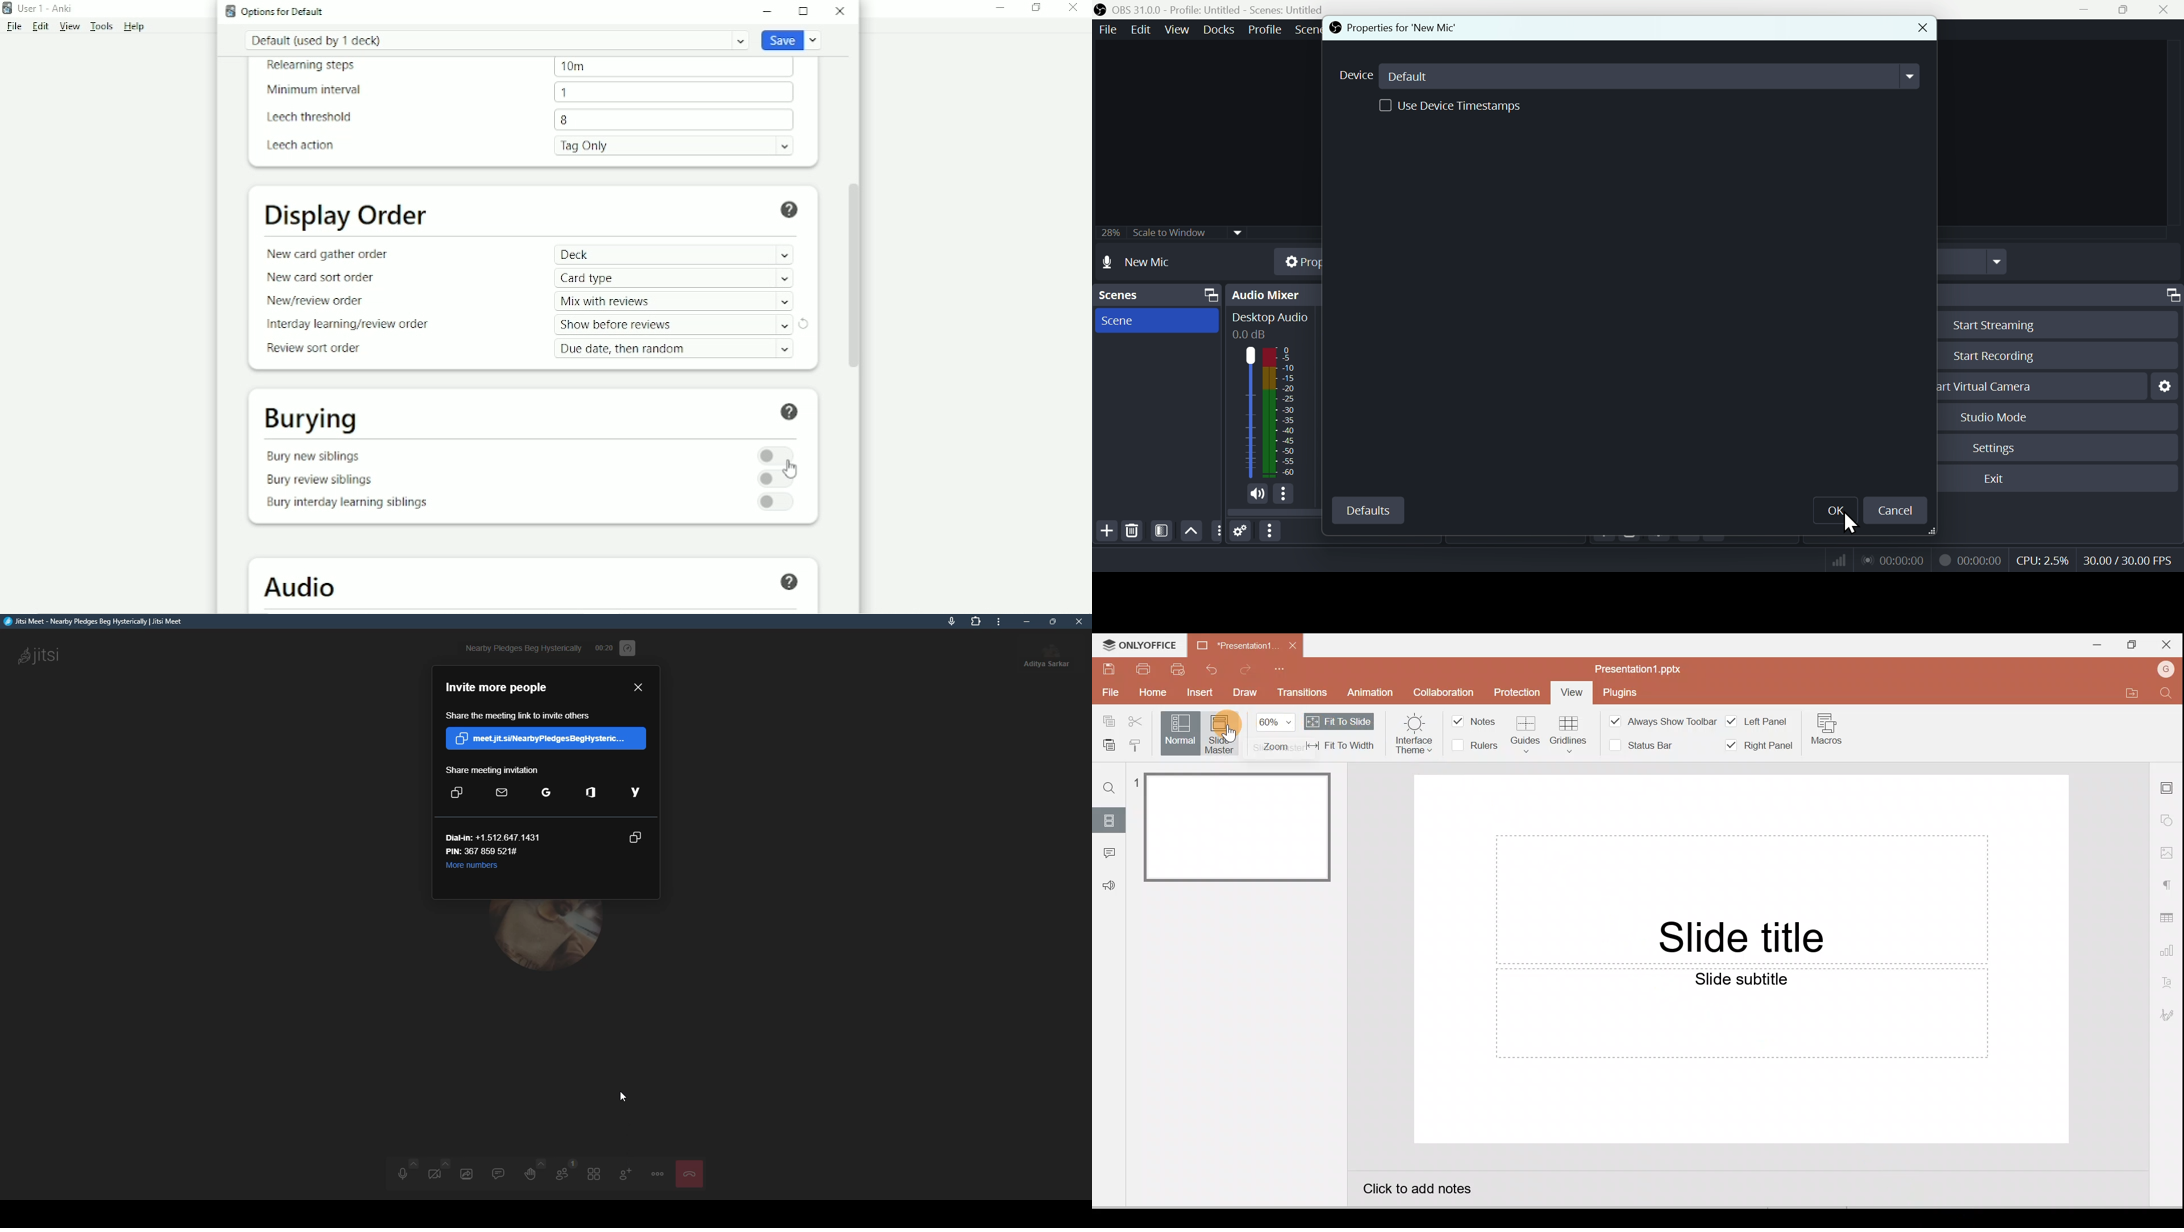  I want to click on Gridlines, so click(1569, 731).